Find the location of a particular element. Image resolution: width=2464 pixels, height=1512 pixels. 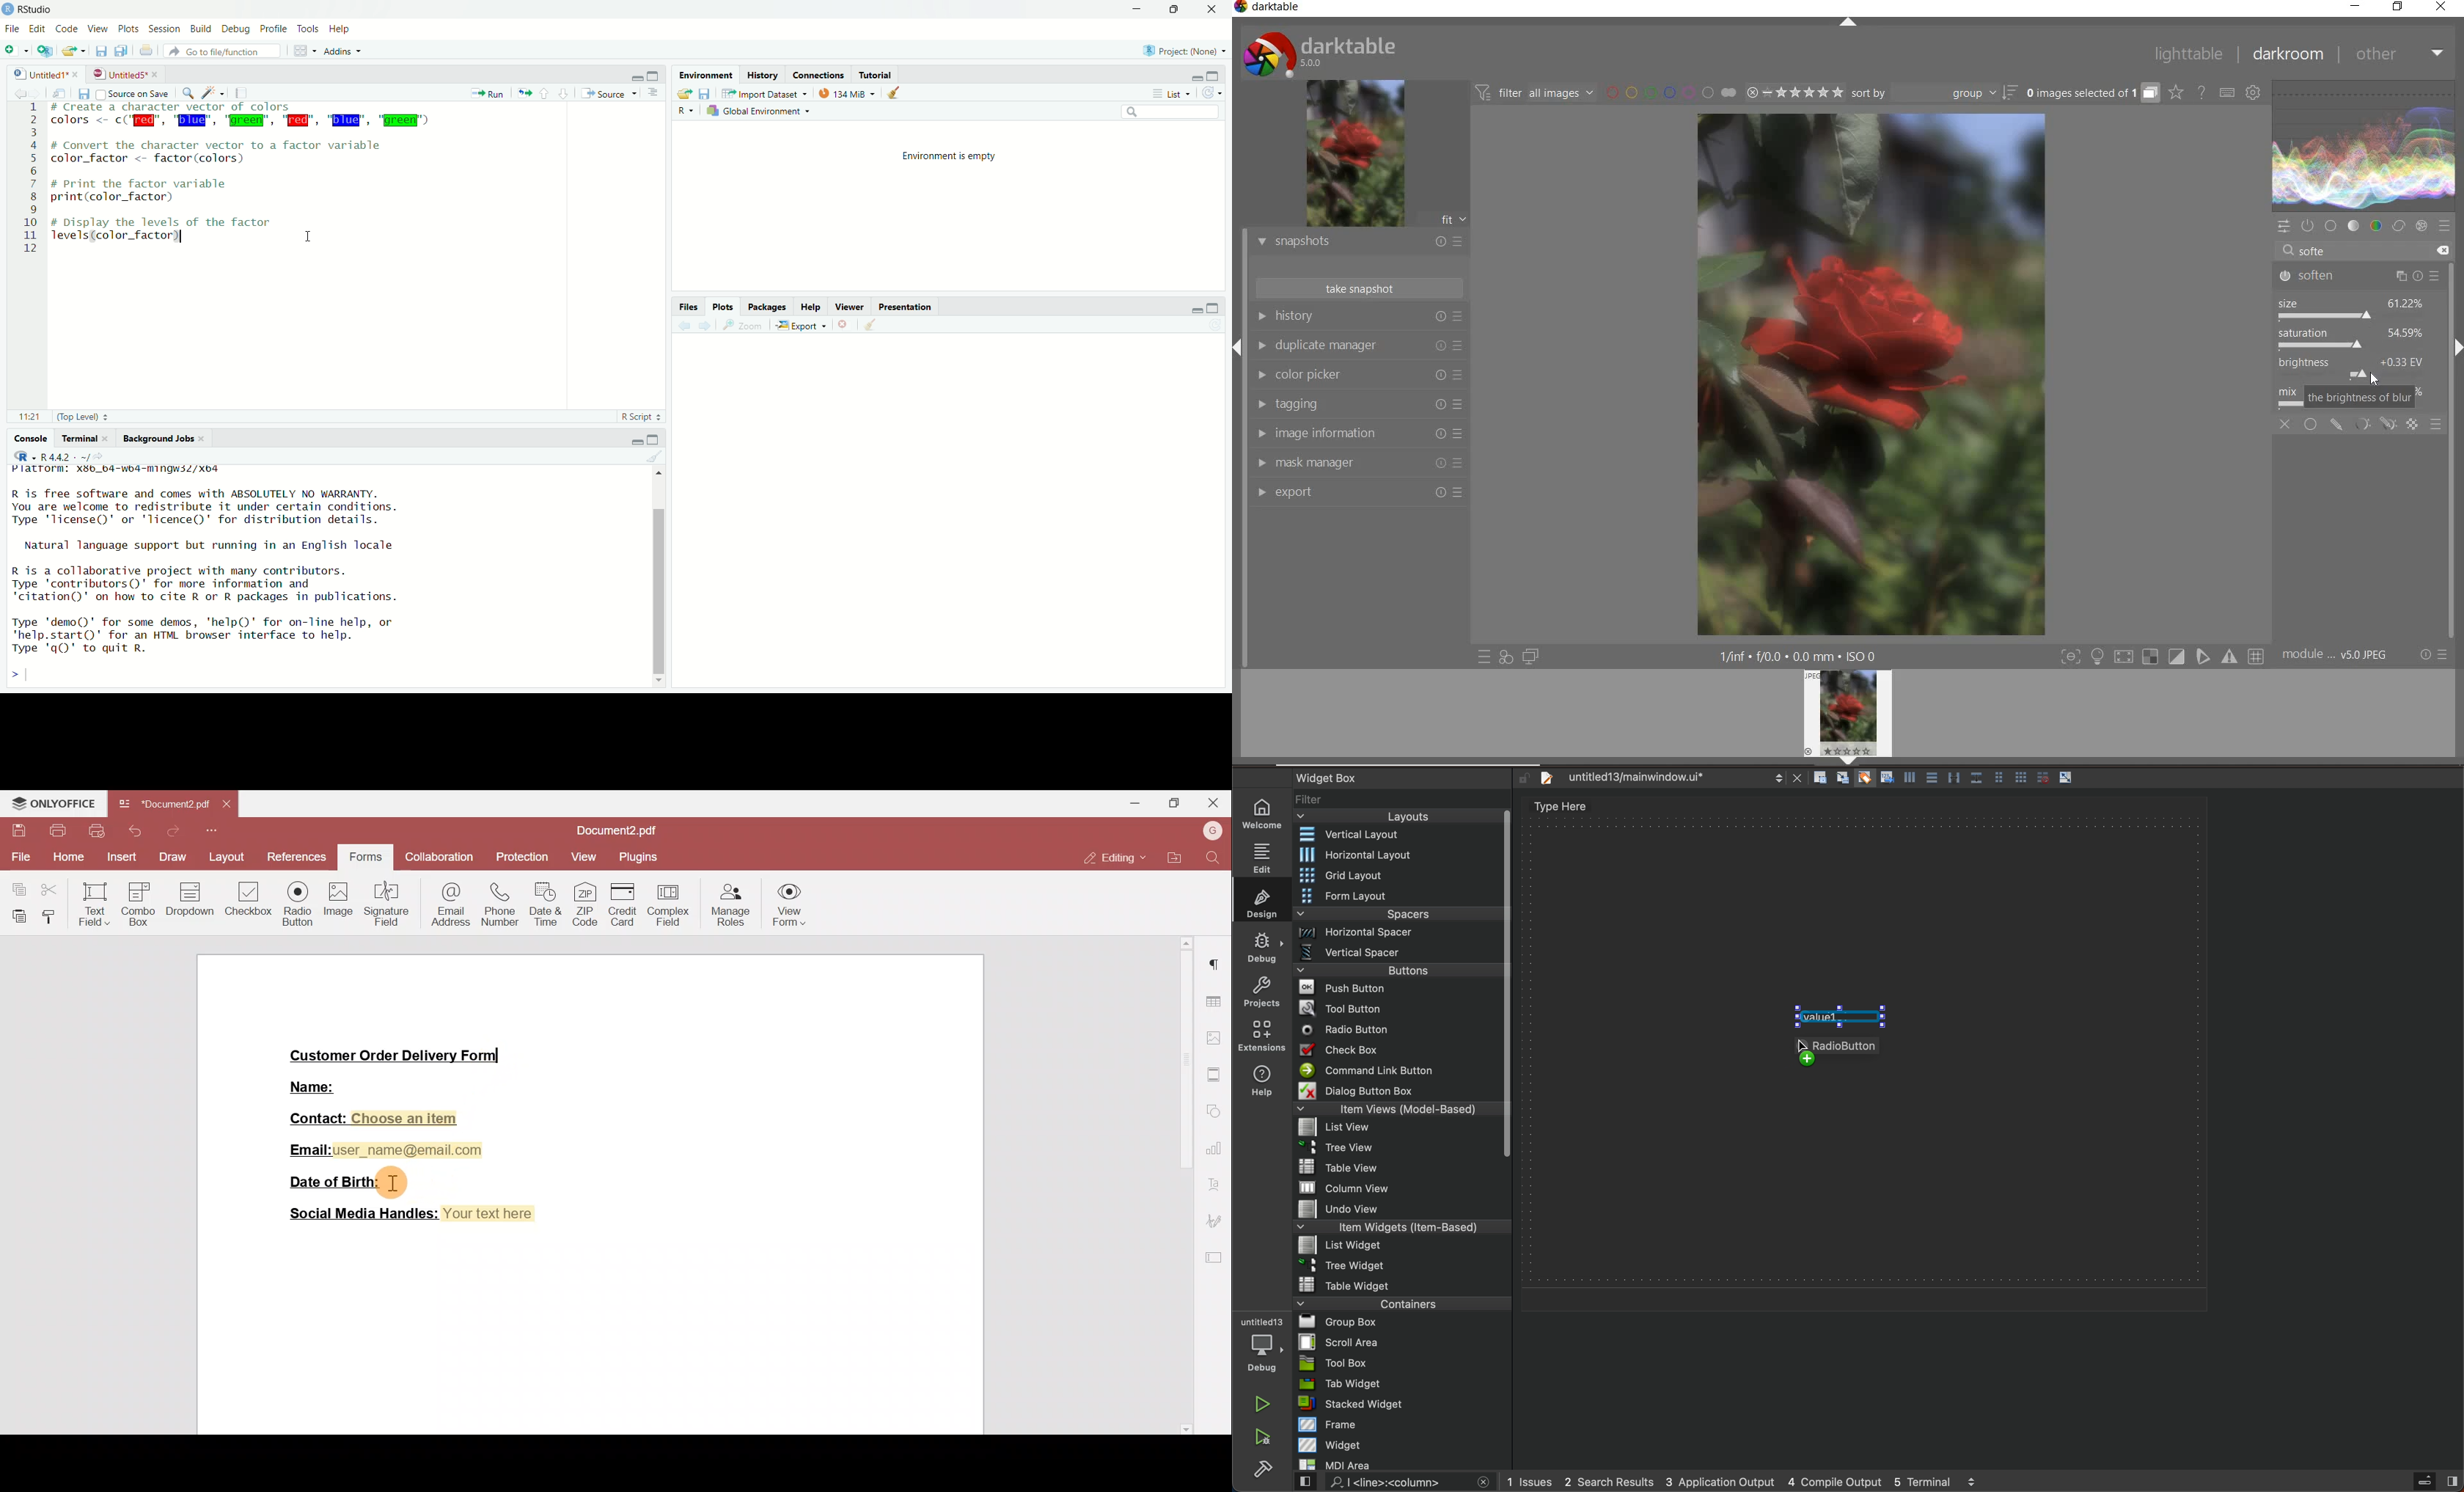

 is located at coordinates (26, 184).